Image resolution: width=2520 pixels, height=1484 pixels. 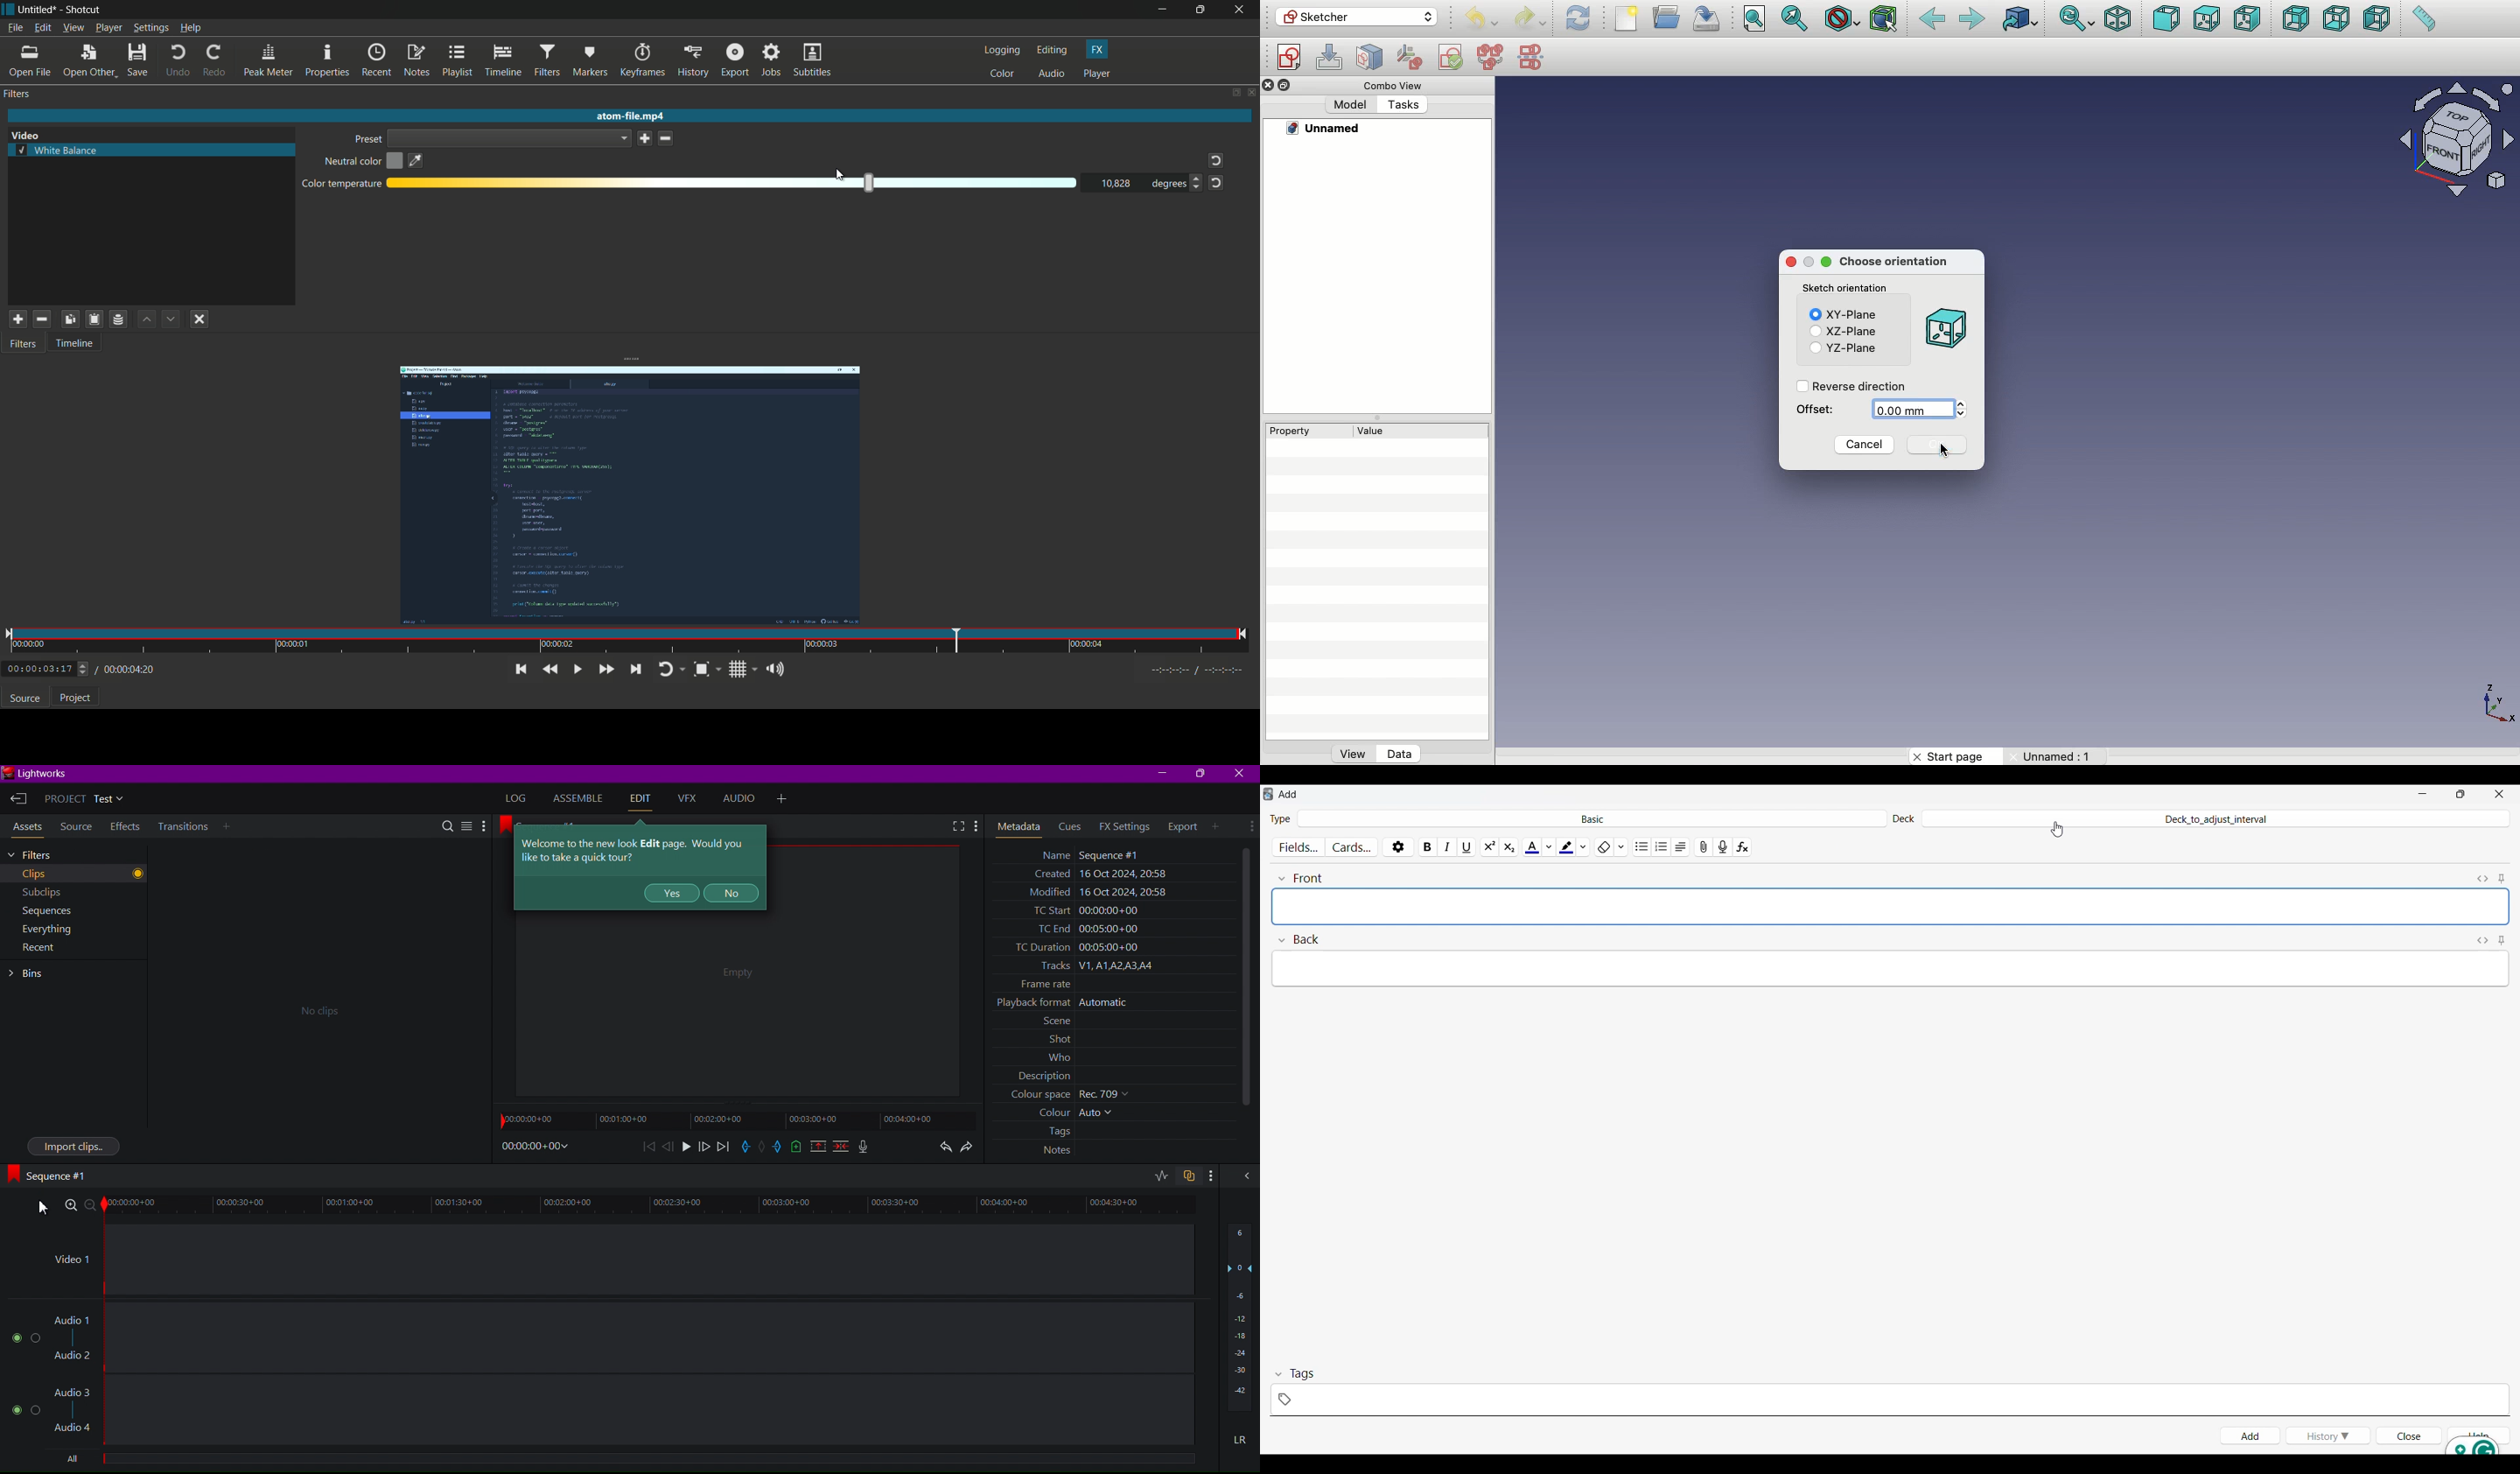 I want to click on Empty, so click(x=736, y=1008).